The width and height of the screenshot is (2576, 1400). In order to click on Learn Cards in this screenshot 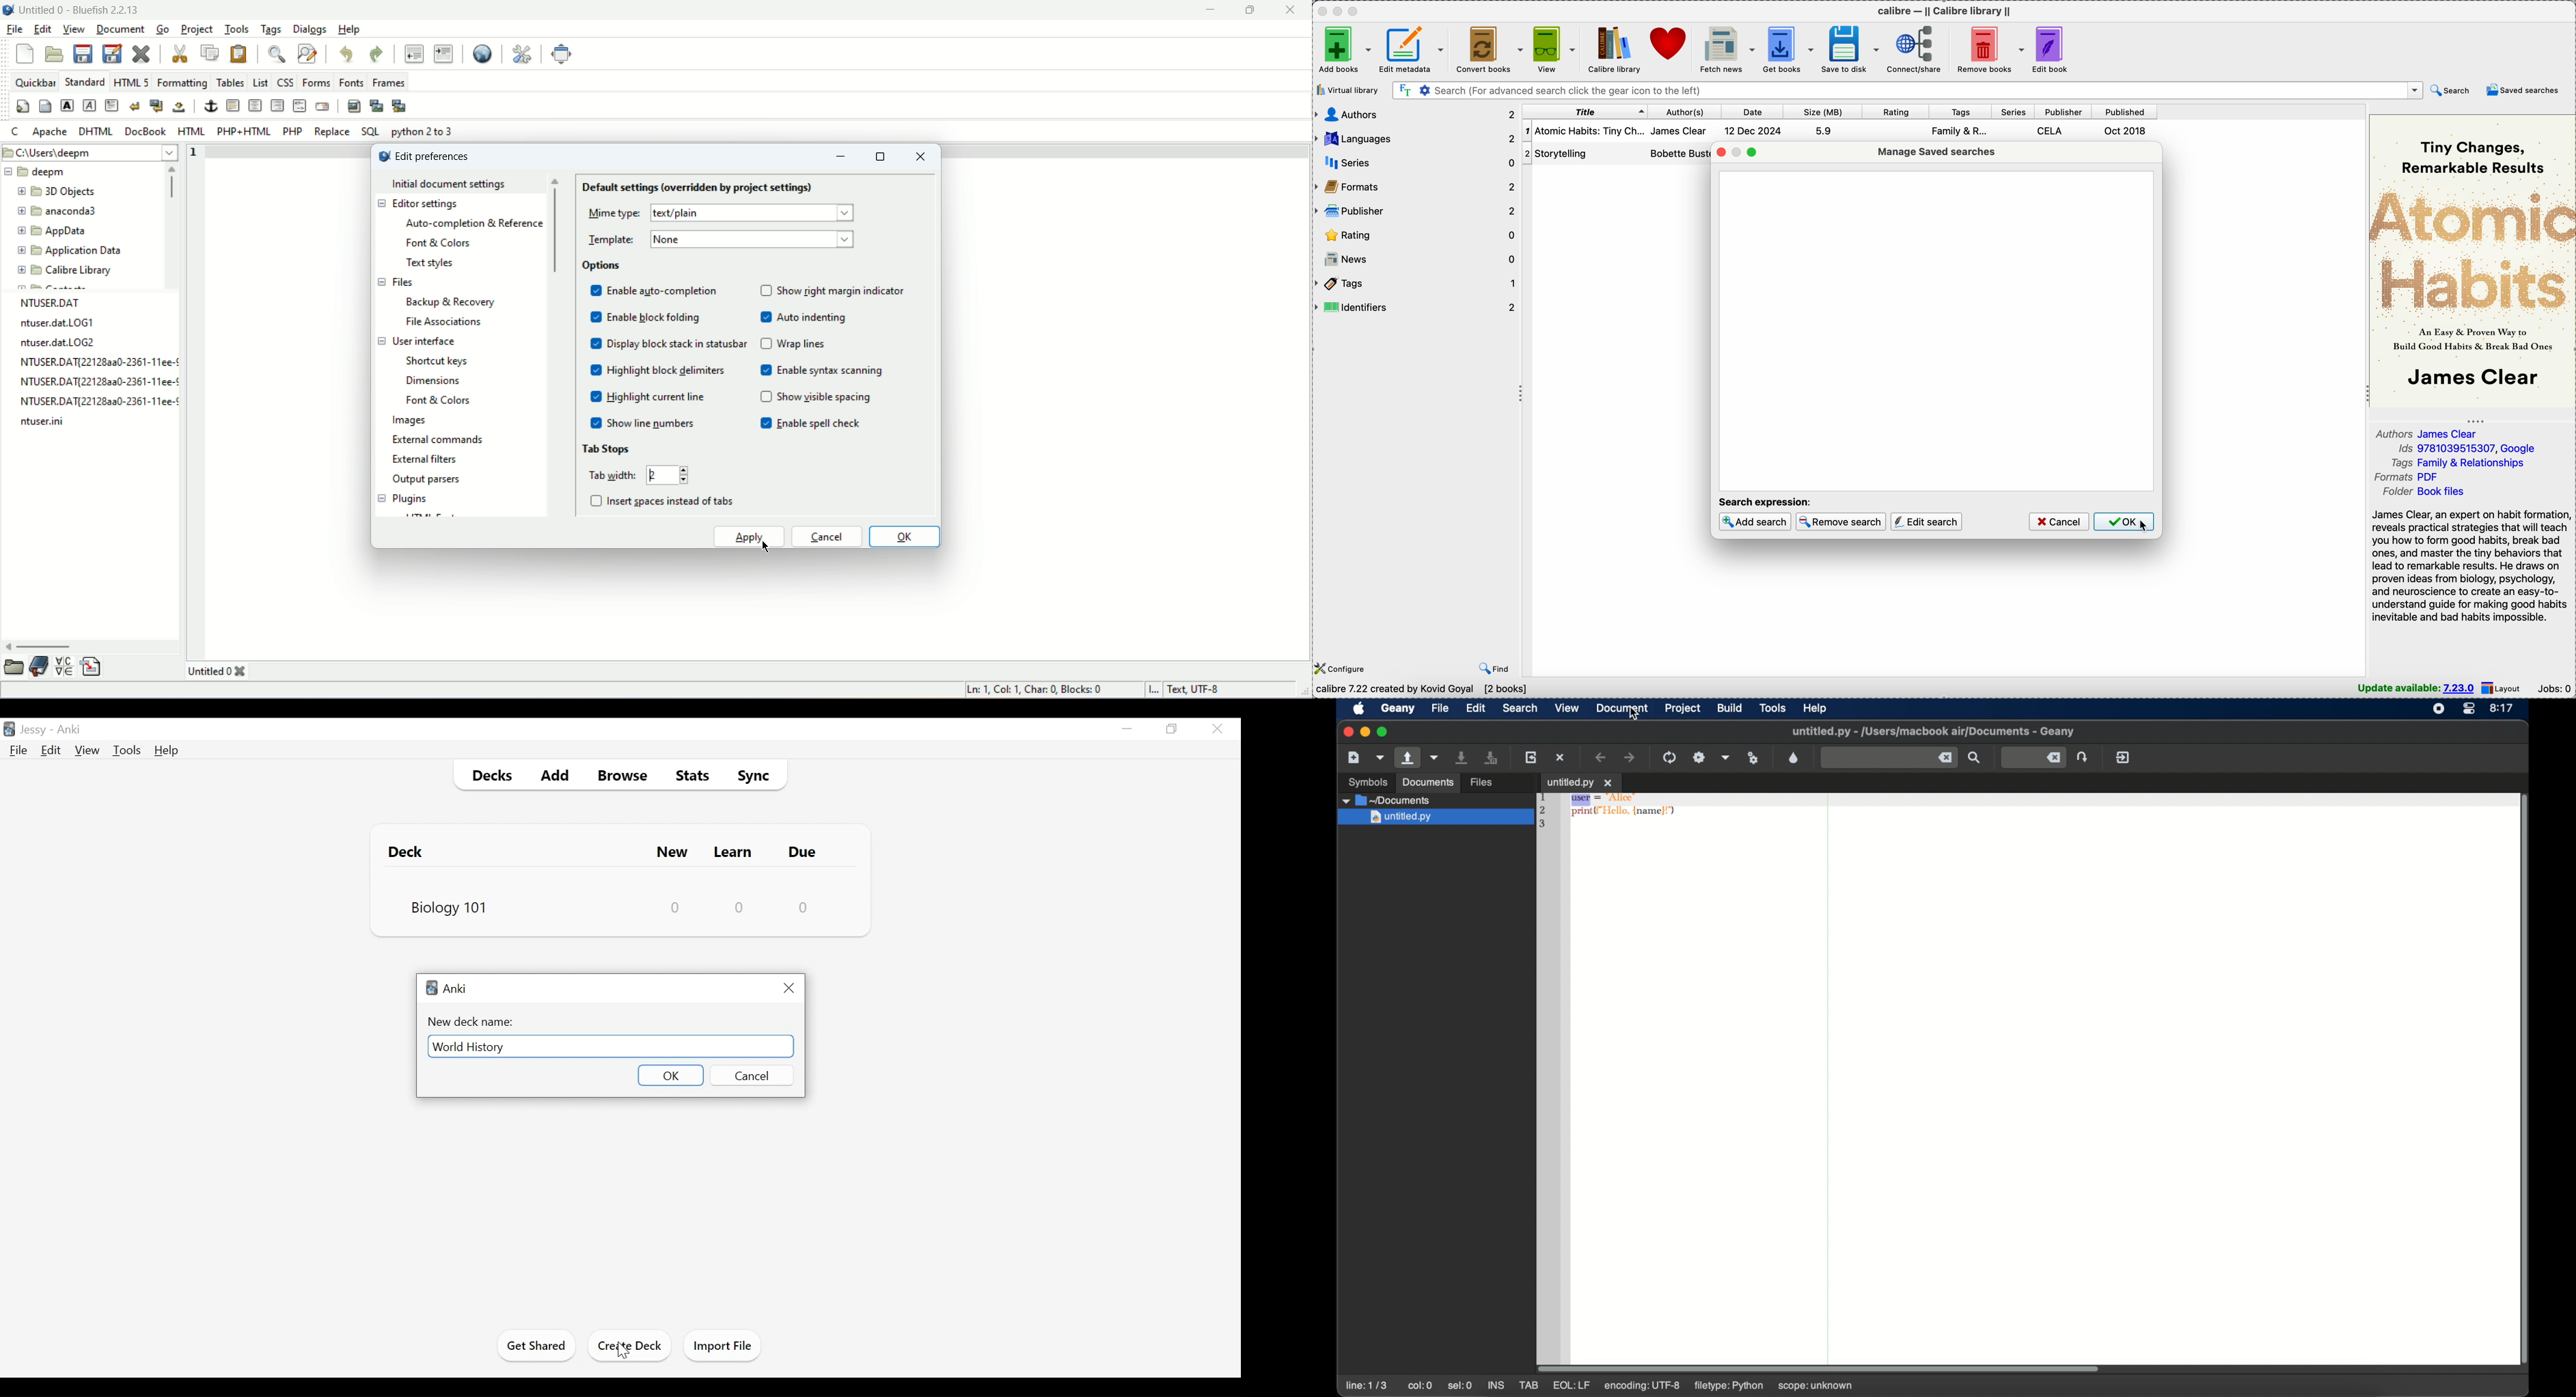, I will do `click(735, 851)`.